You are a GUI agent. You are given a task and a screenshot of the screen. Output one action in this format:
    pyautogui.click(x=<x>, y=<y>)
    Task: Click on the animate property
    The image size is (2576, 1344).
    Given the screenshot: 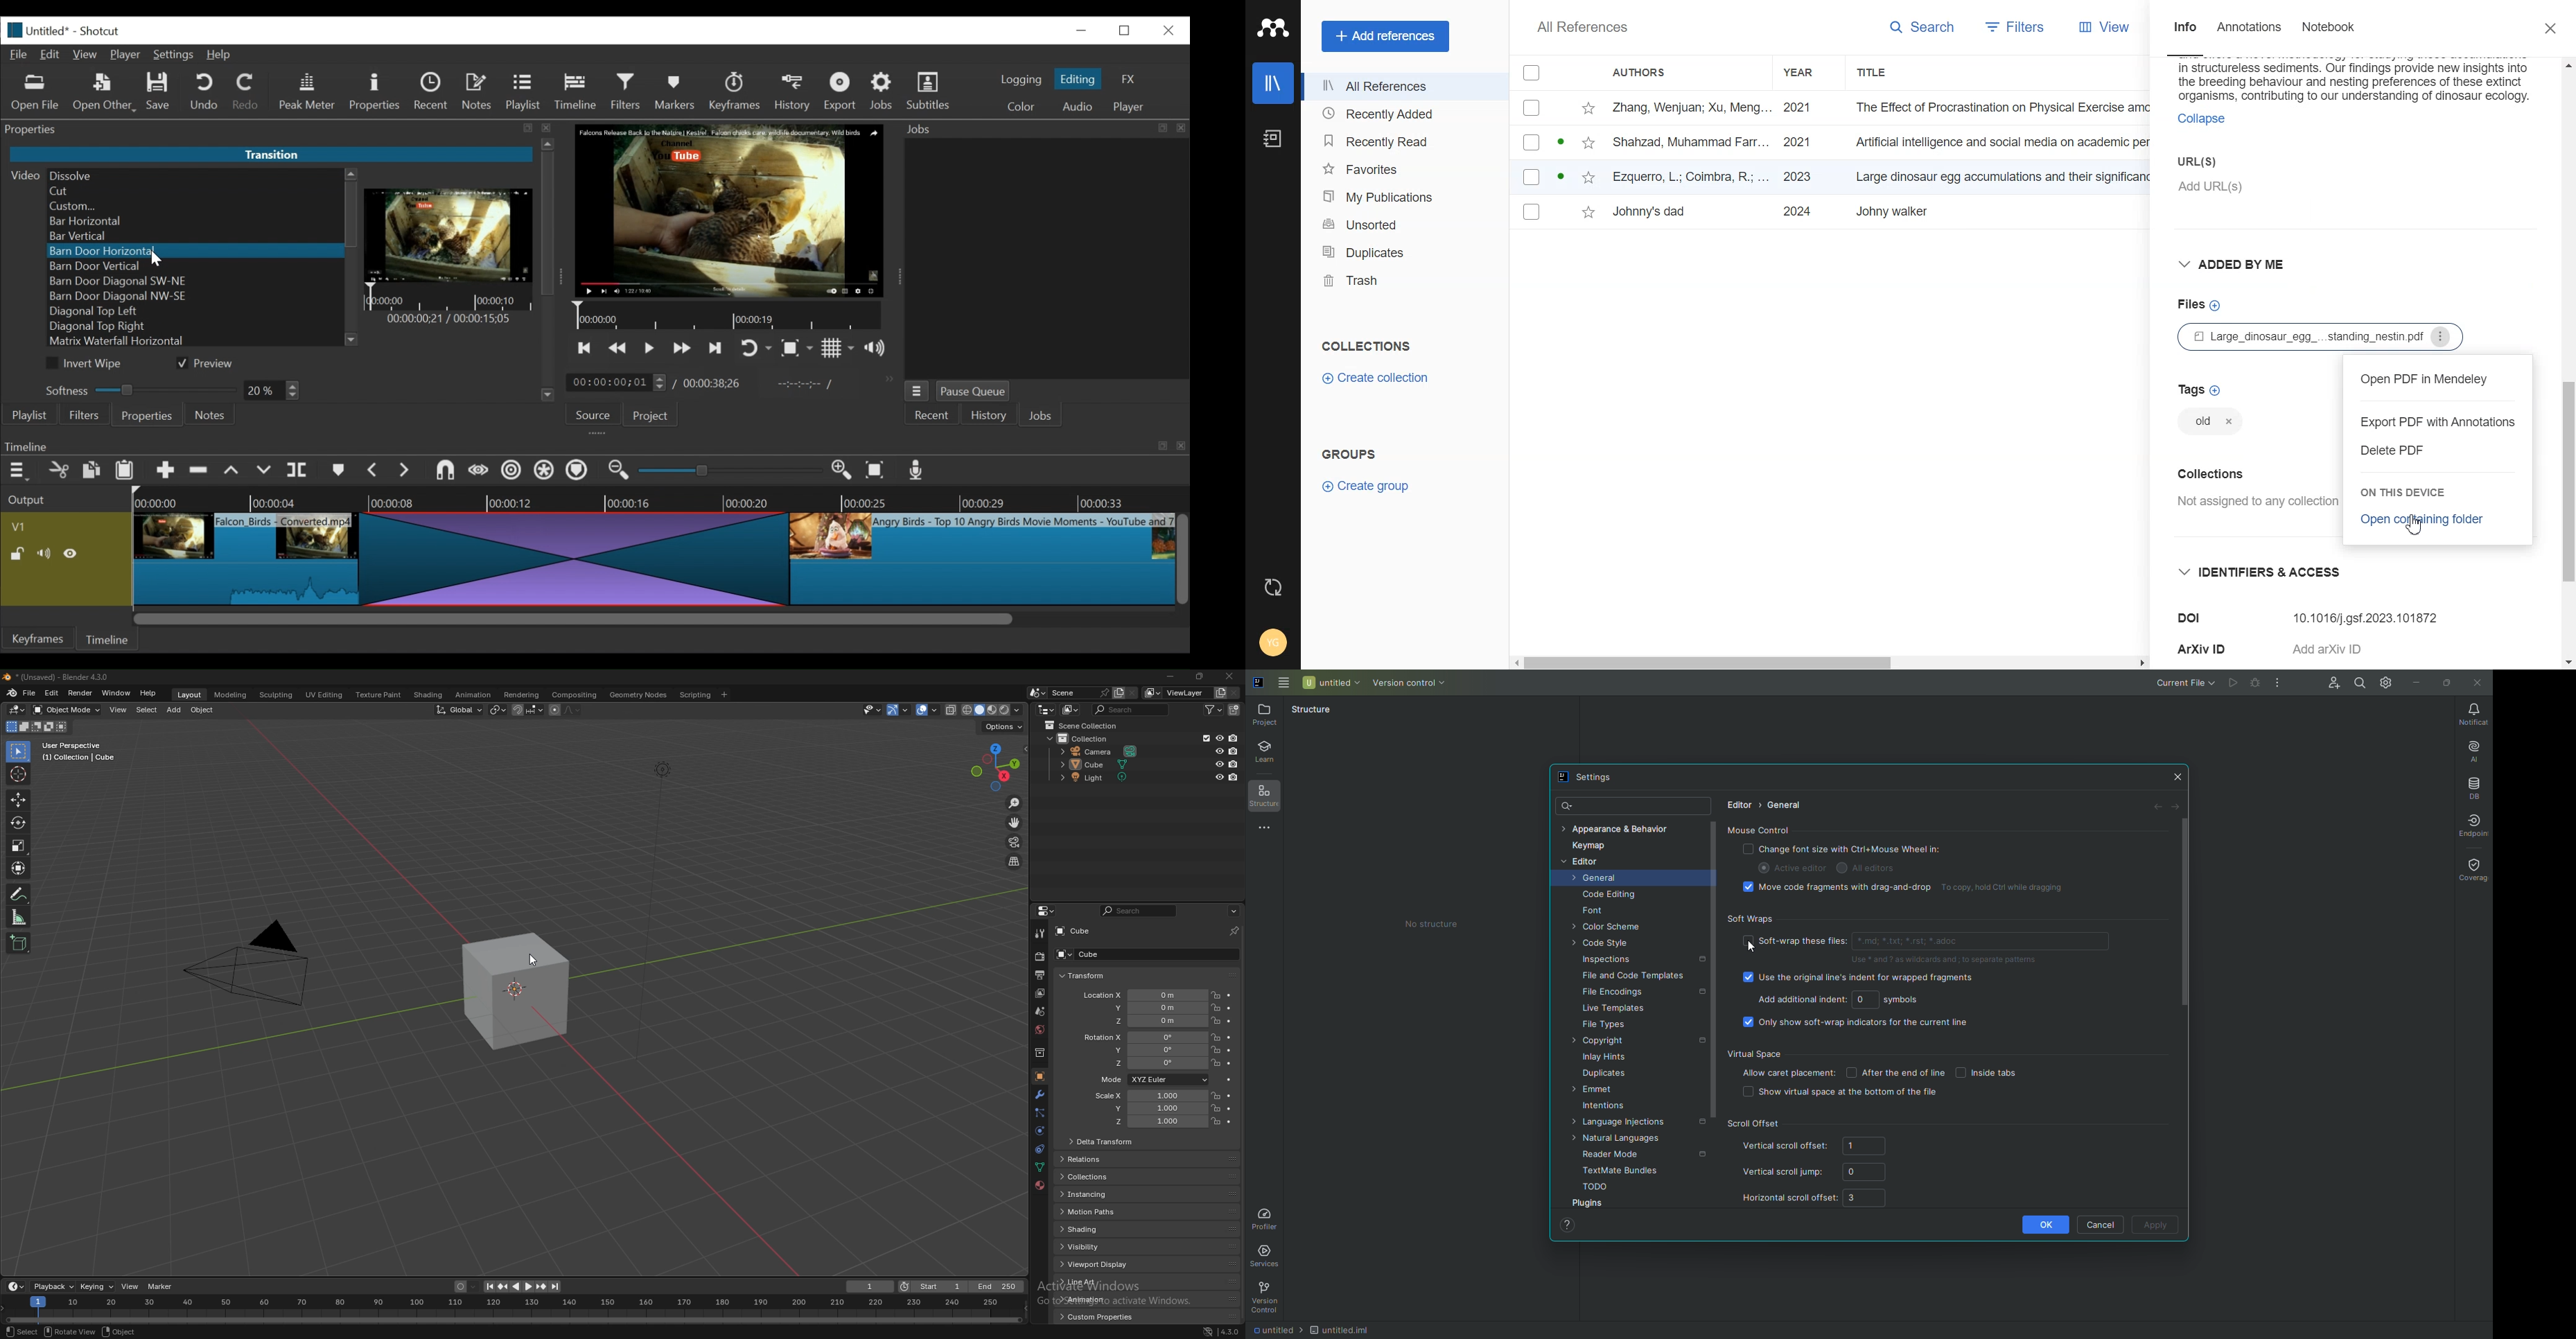 What is the action you would take?
    pyautogui.click(x=1229, y=1038)
    